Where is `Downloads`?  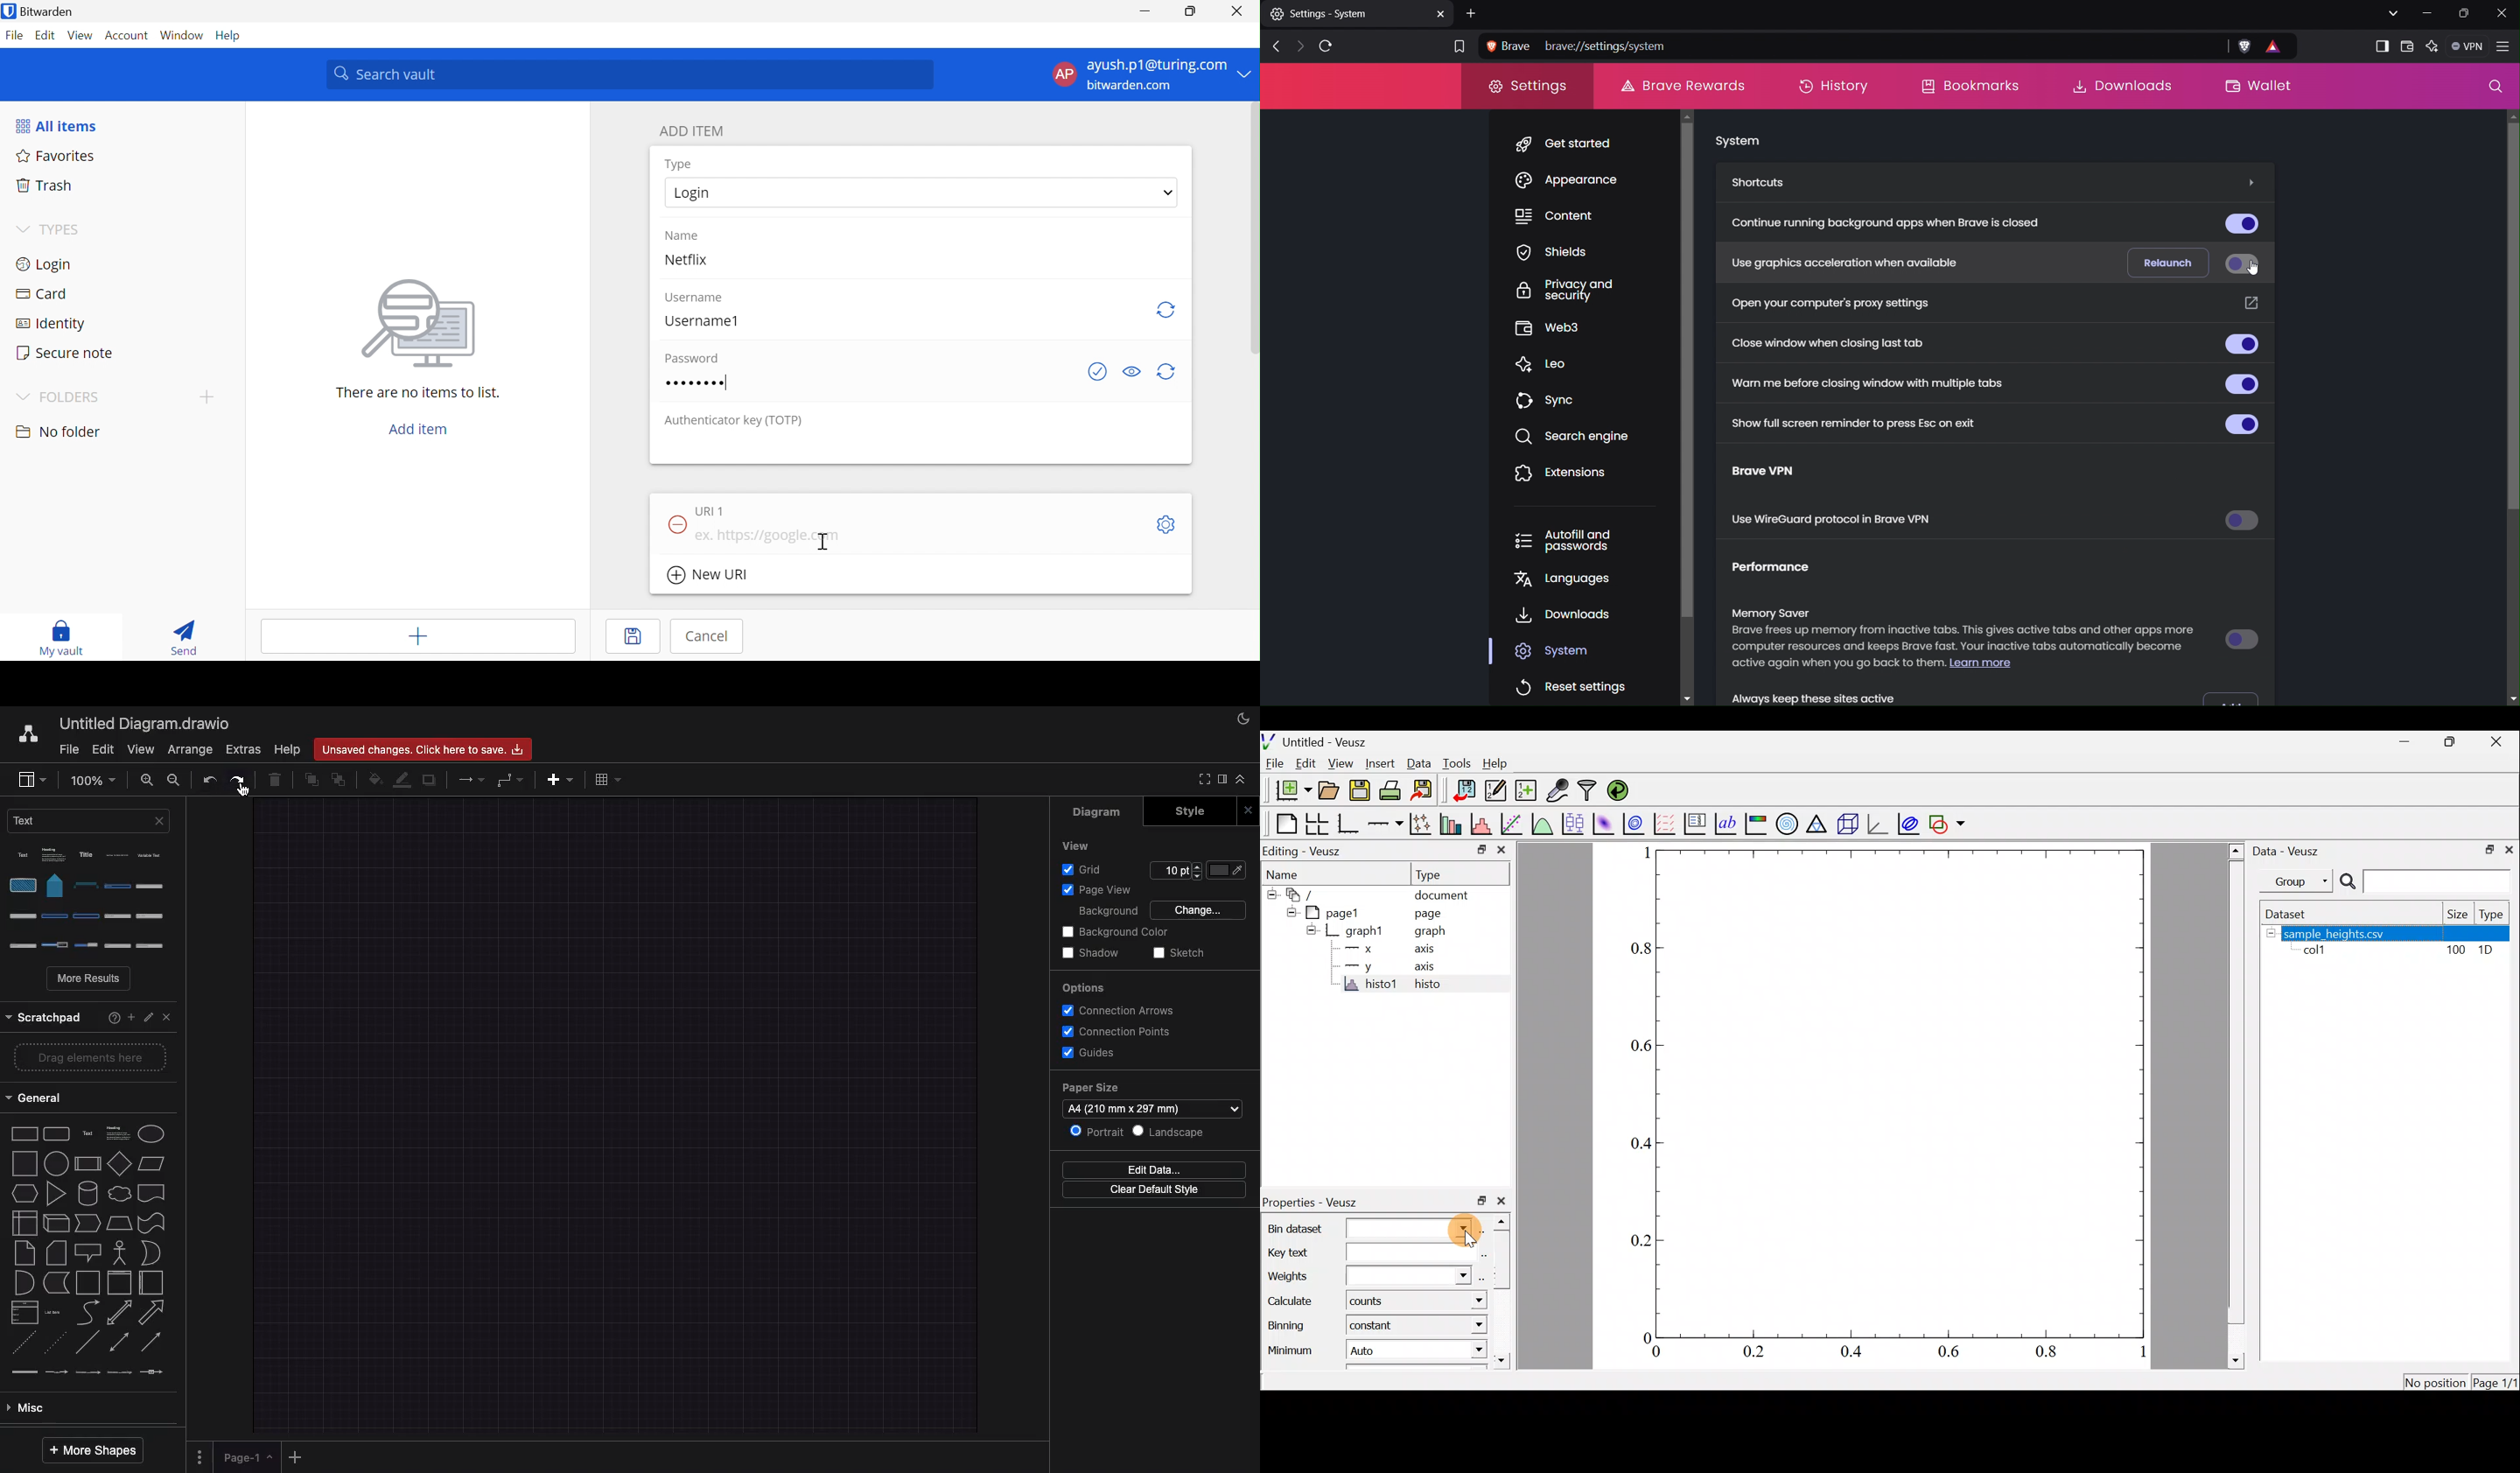 Downloads is located at coordinates (2120, 86).